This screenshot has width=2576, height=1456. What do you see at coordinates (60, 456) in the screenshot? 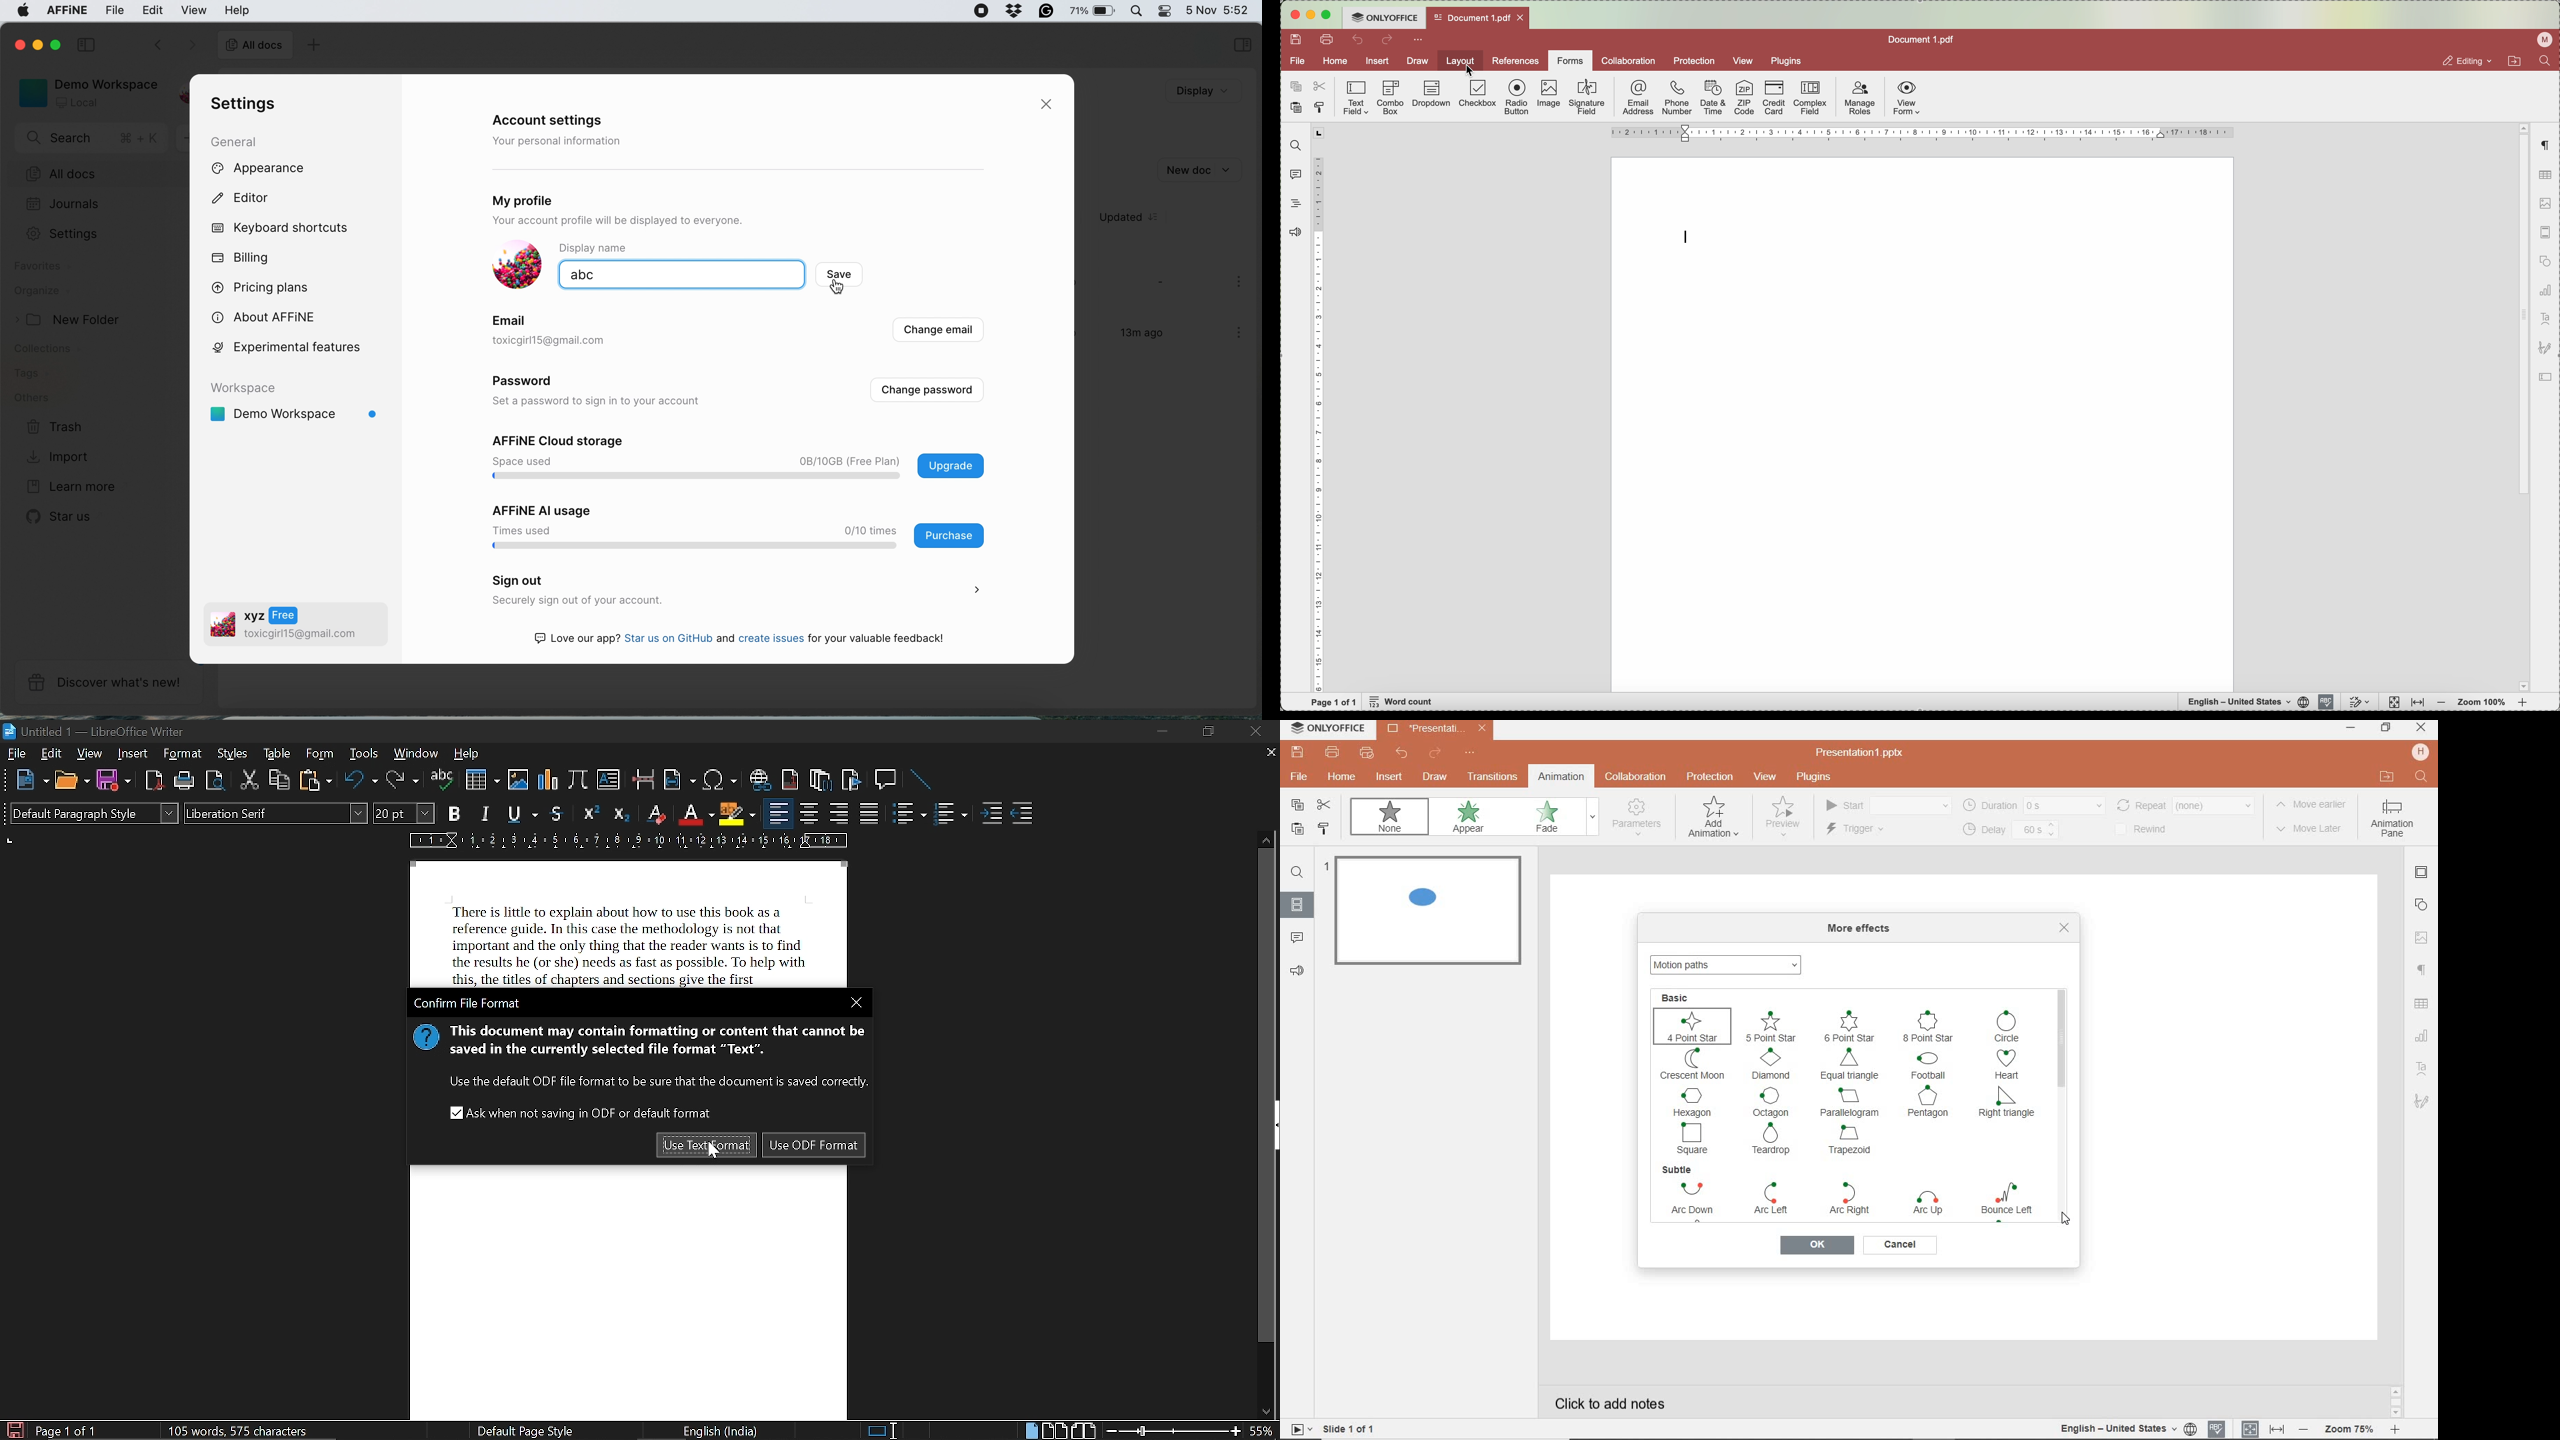
I see `import` at bounding box center [60, 456].